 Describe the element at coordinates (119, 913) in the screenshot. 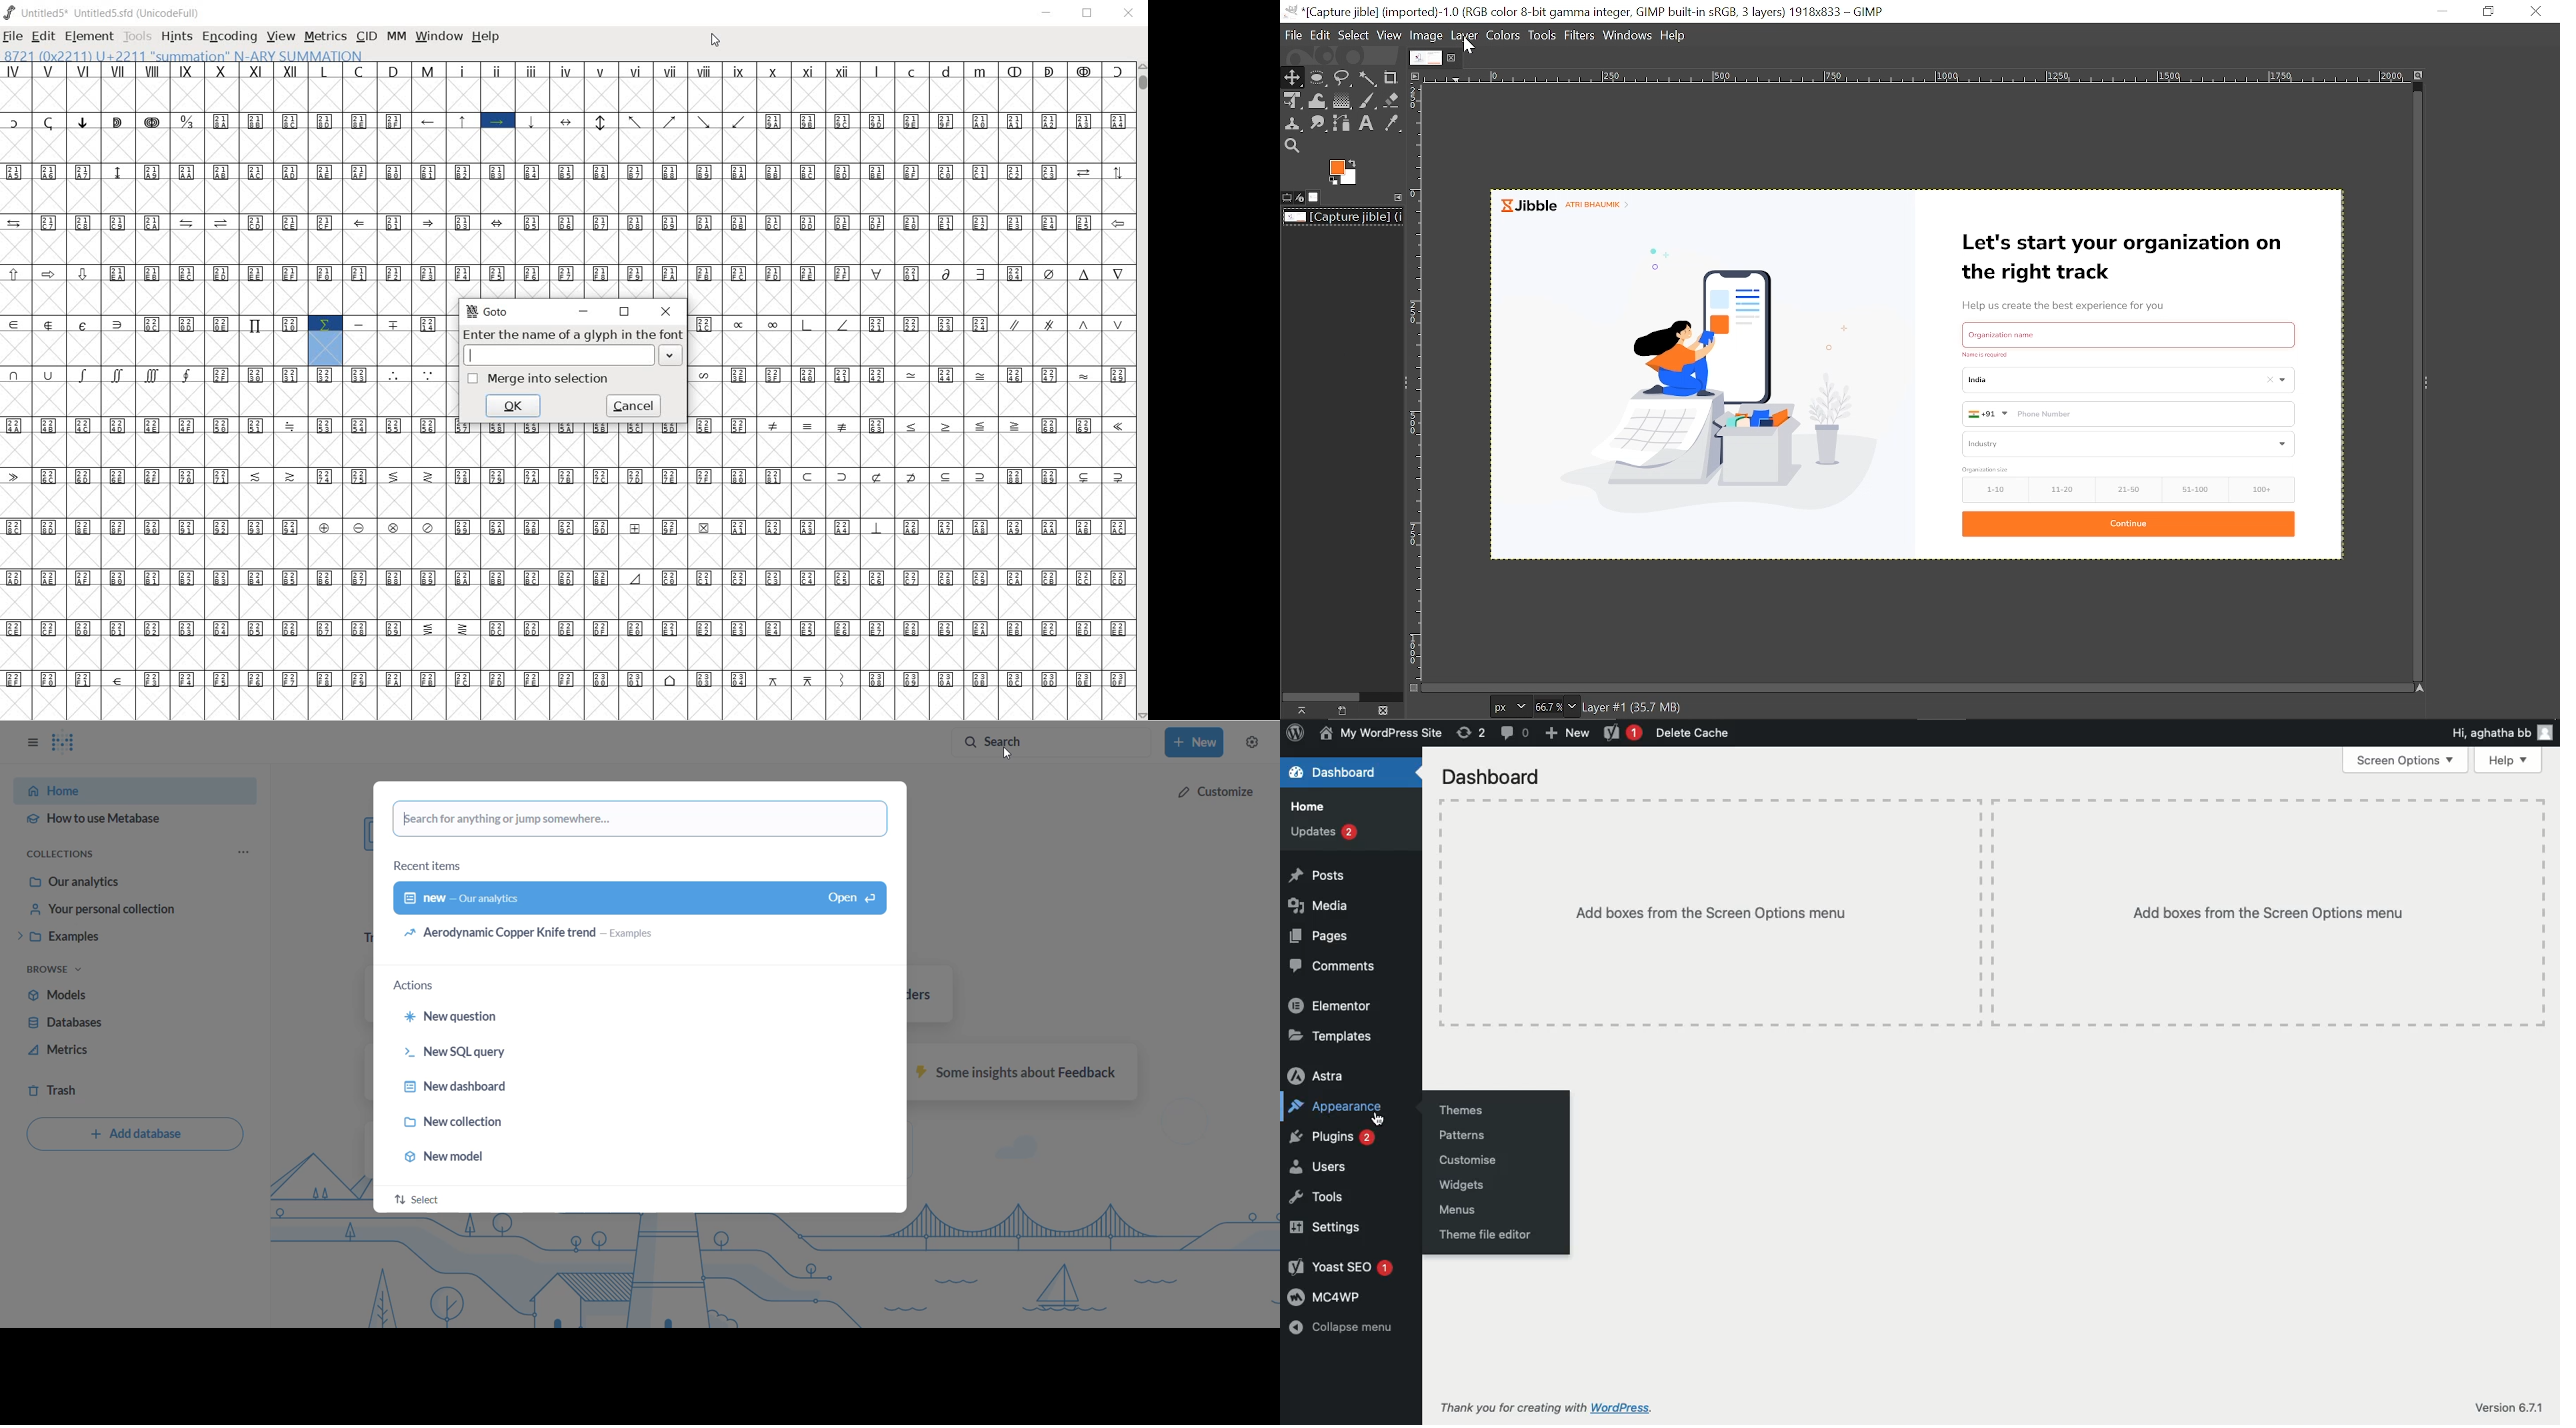

I see `your personal collection` at that location.